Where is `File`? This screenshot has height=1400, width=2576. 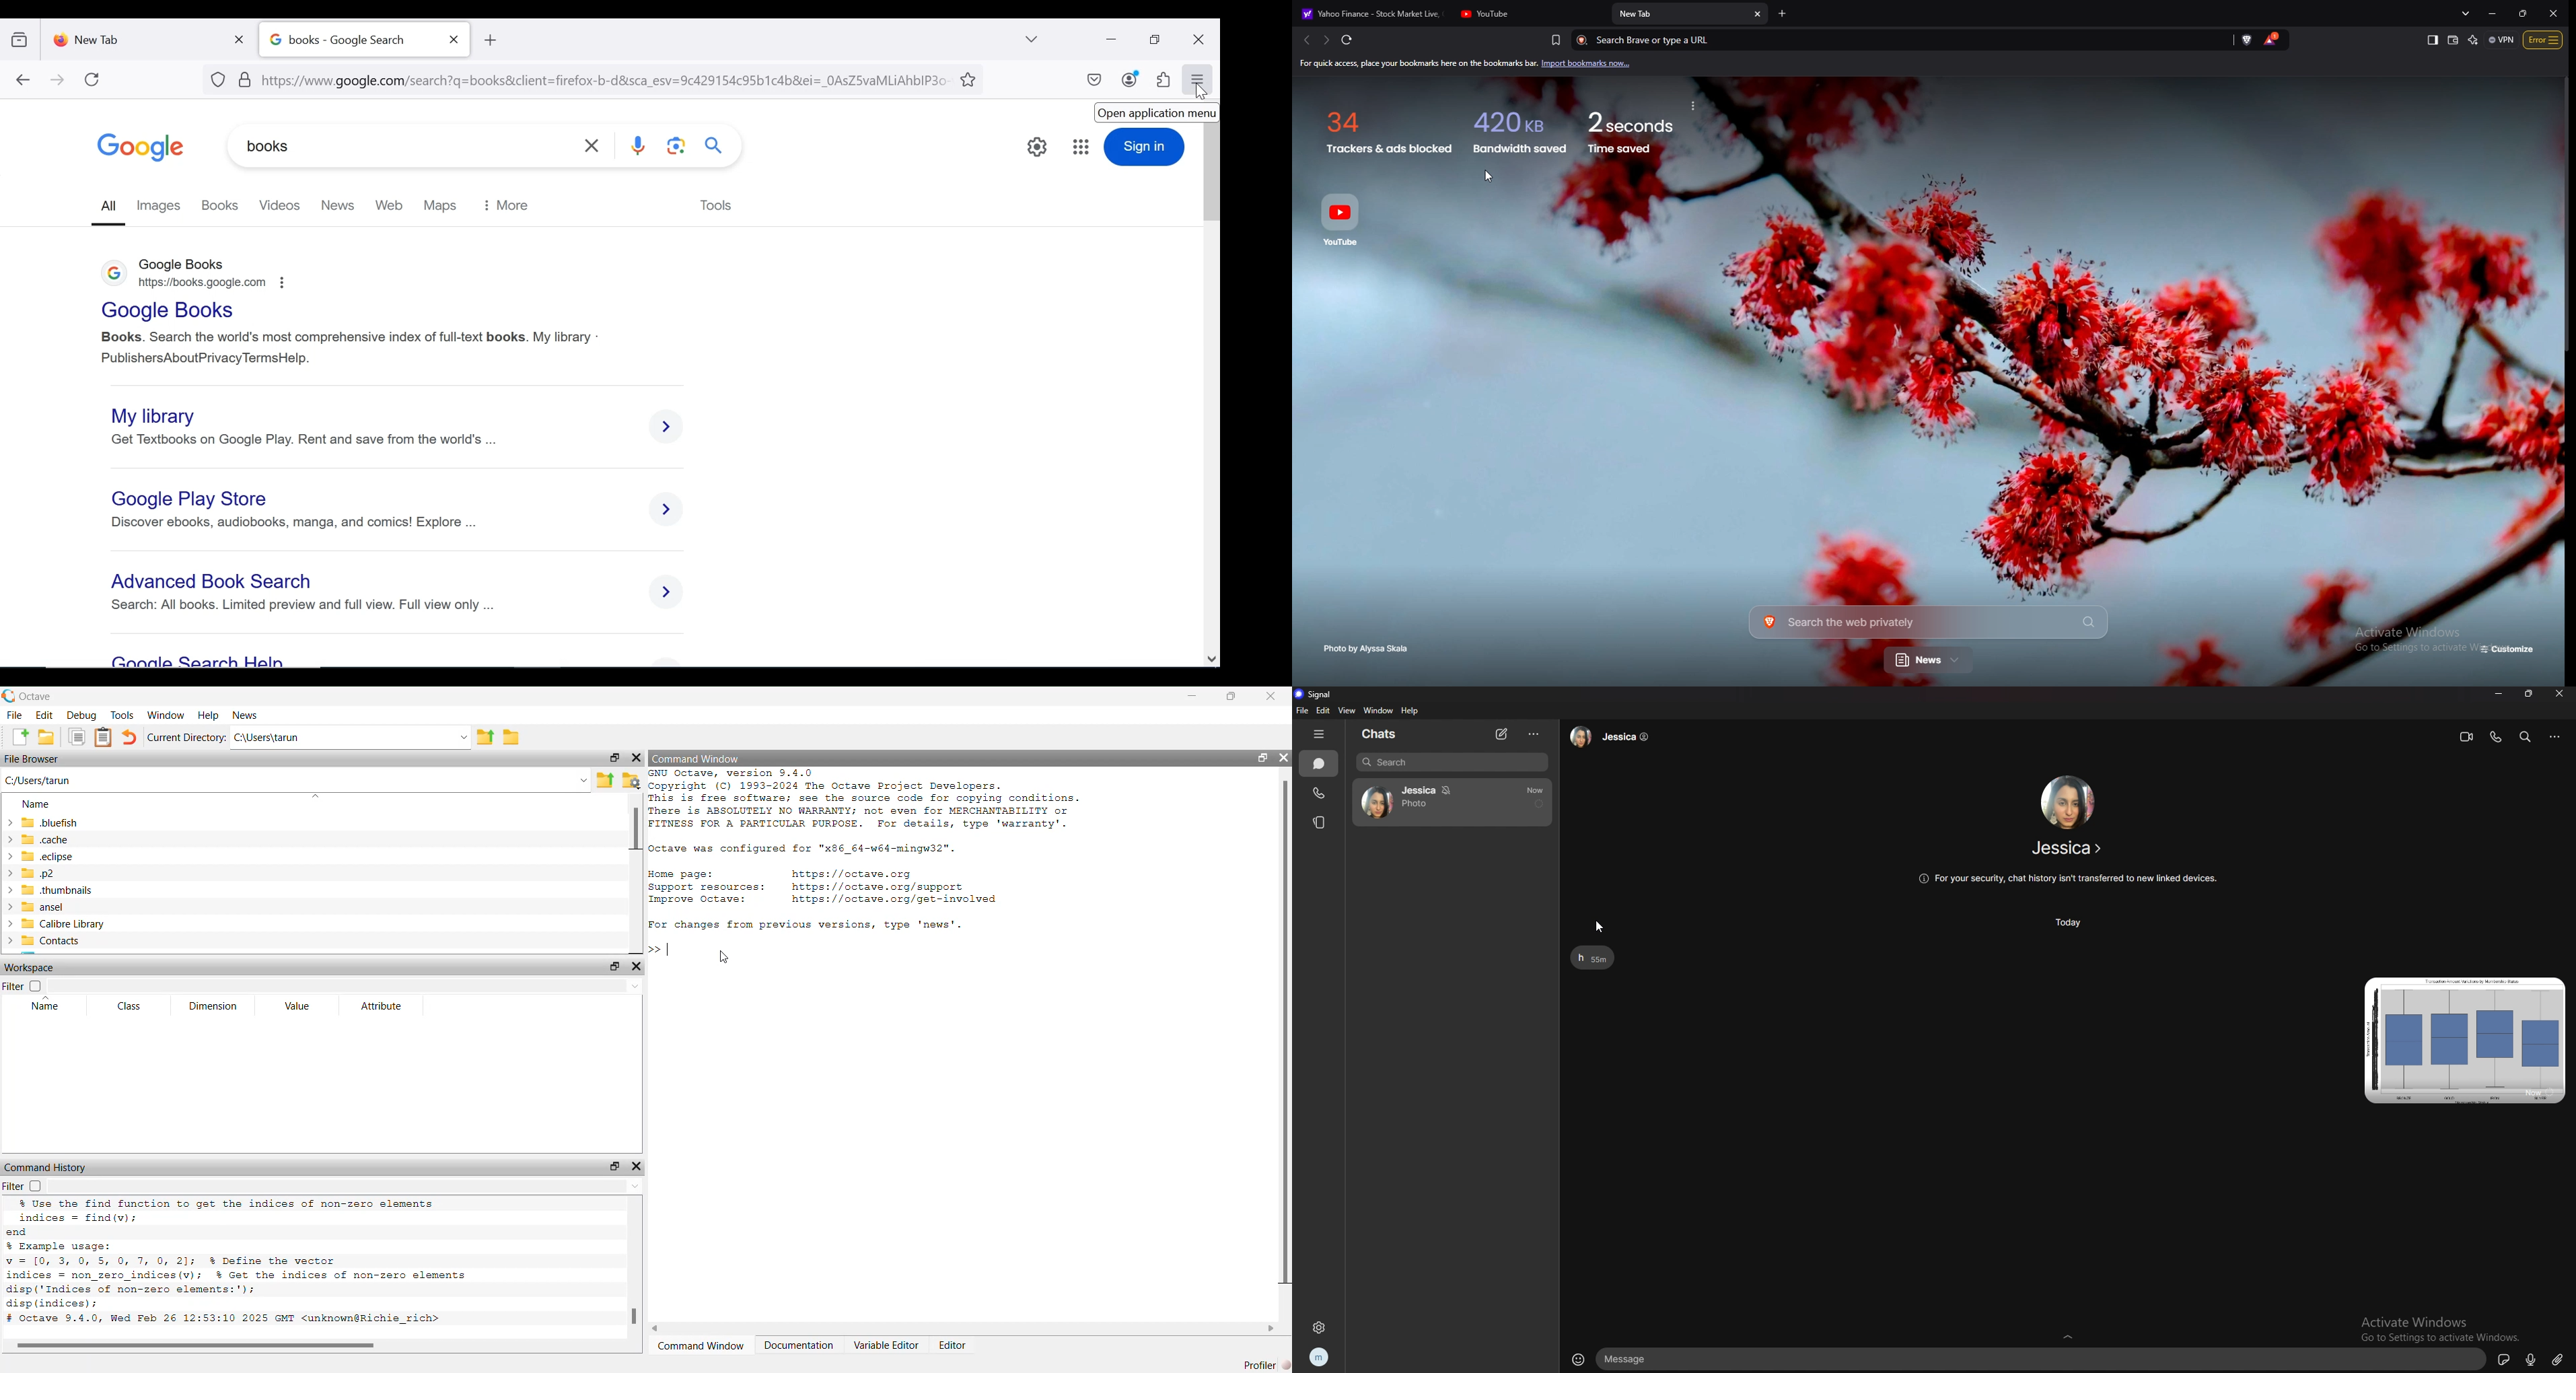
File is located at coordinates (15, 716).